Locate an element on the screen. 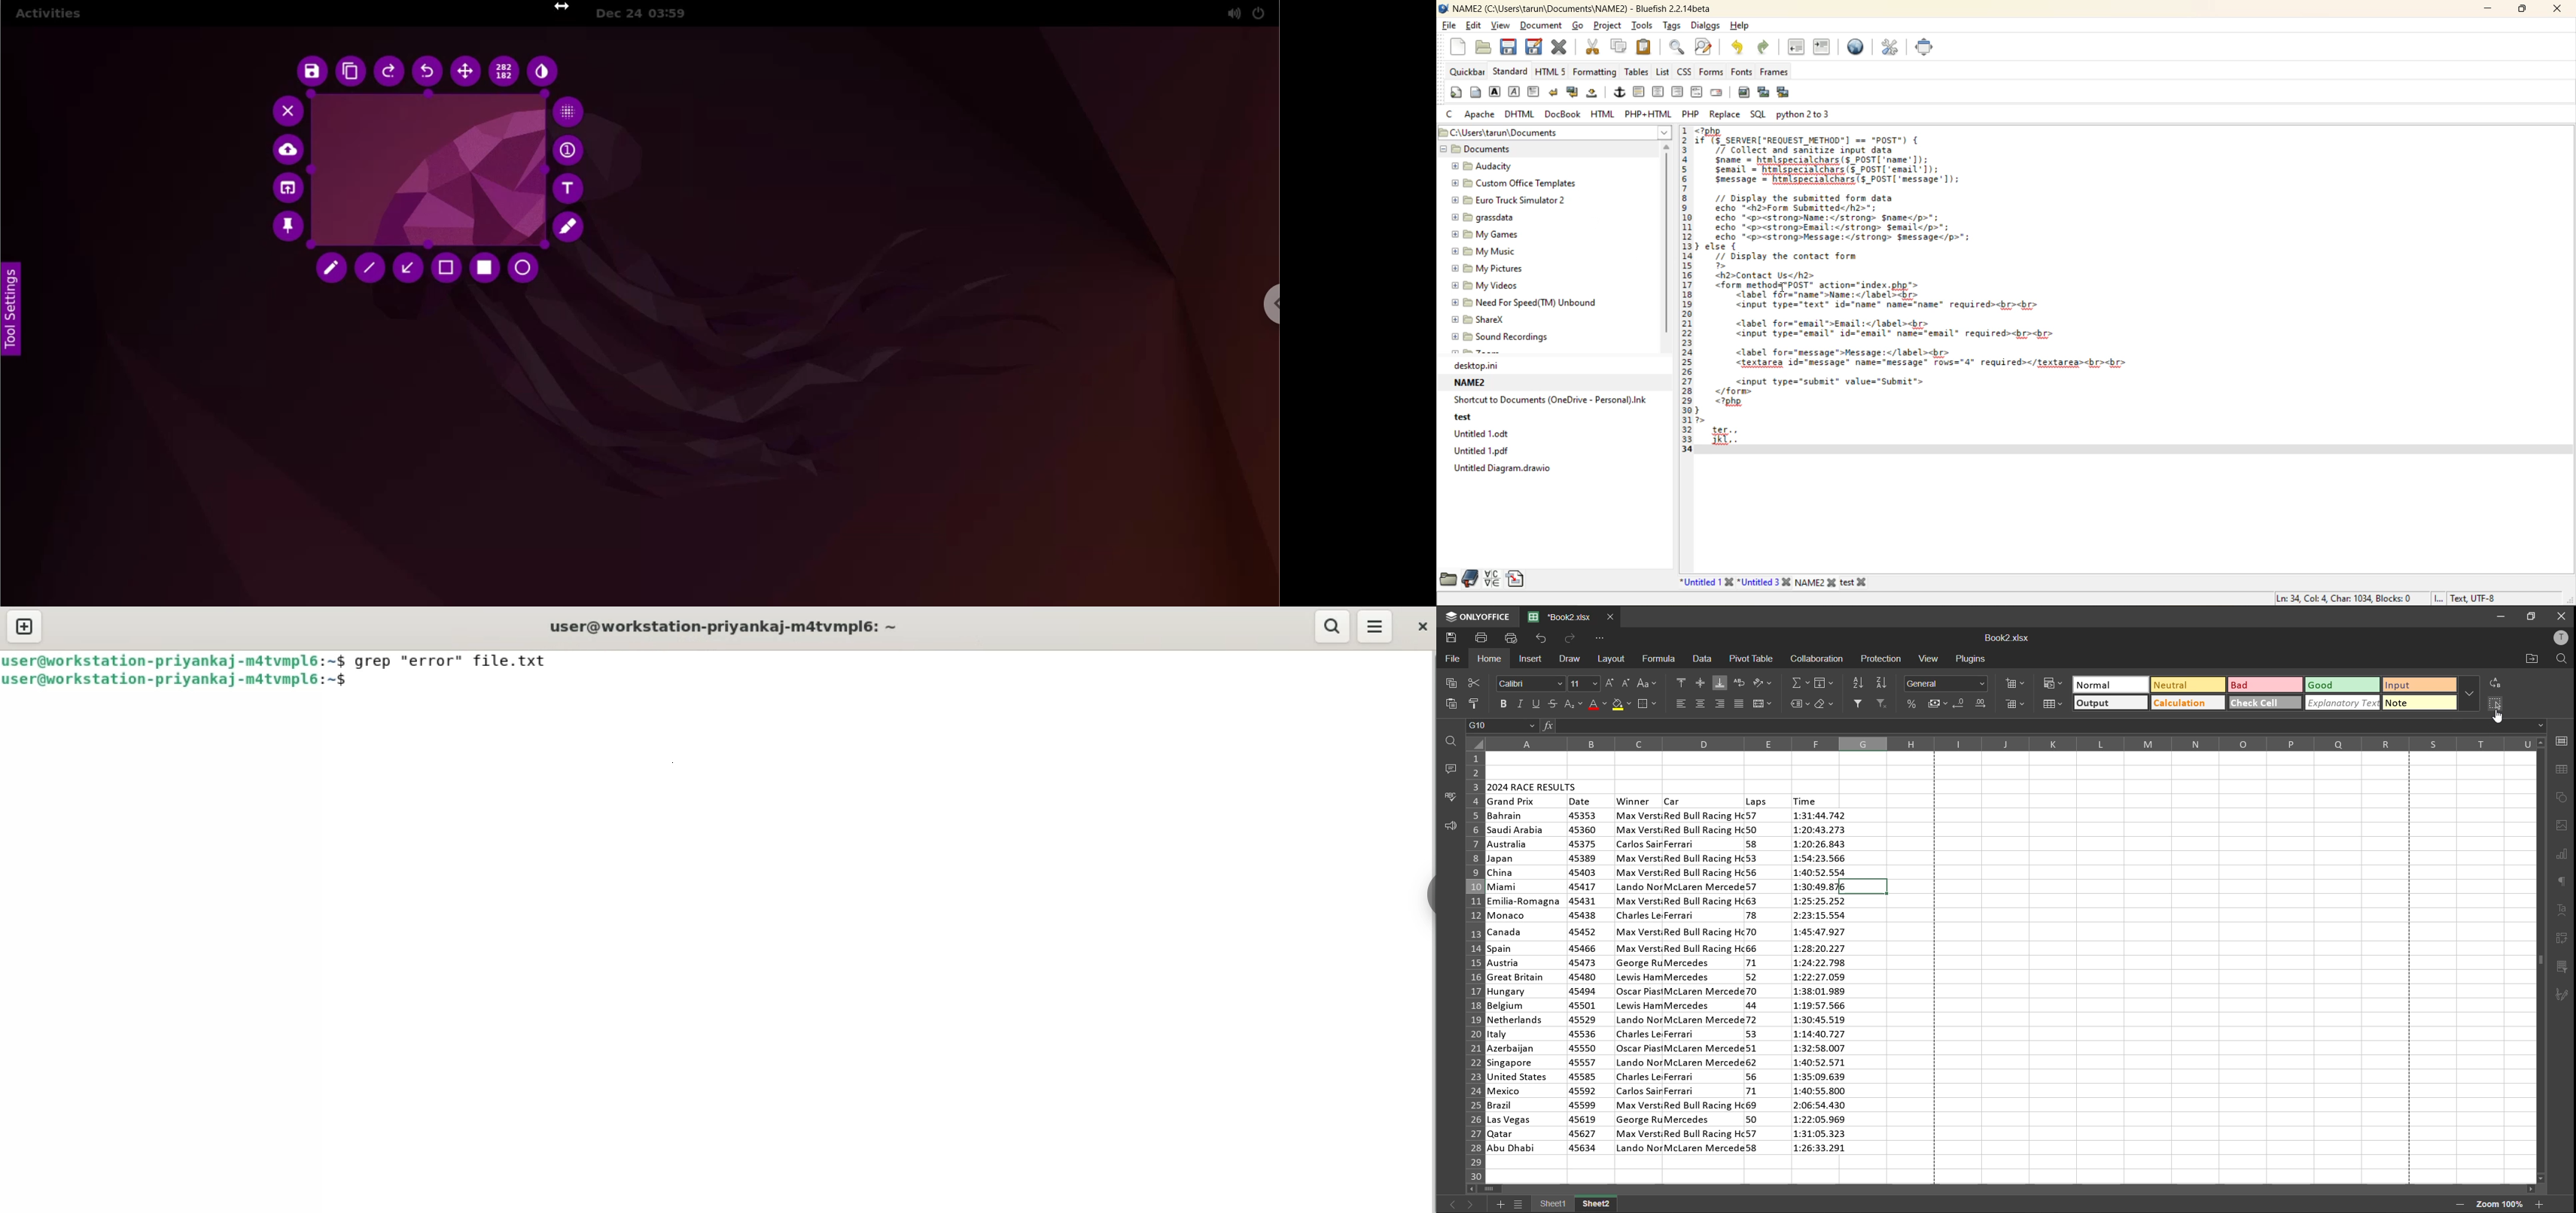  row numbers is located at coordinates (1475, 965).